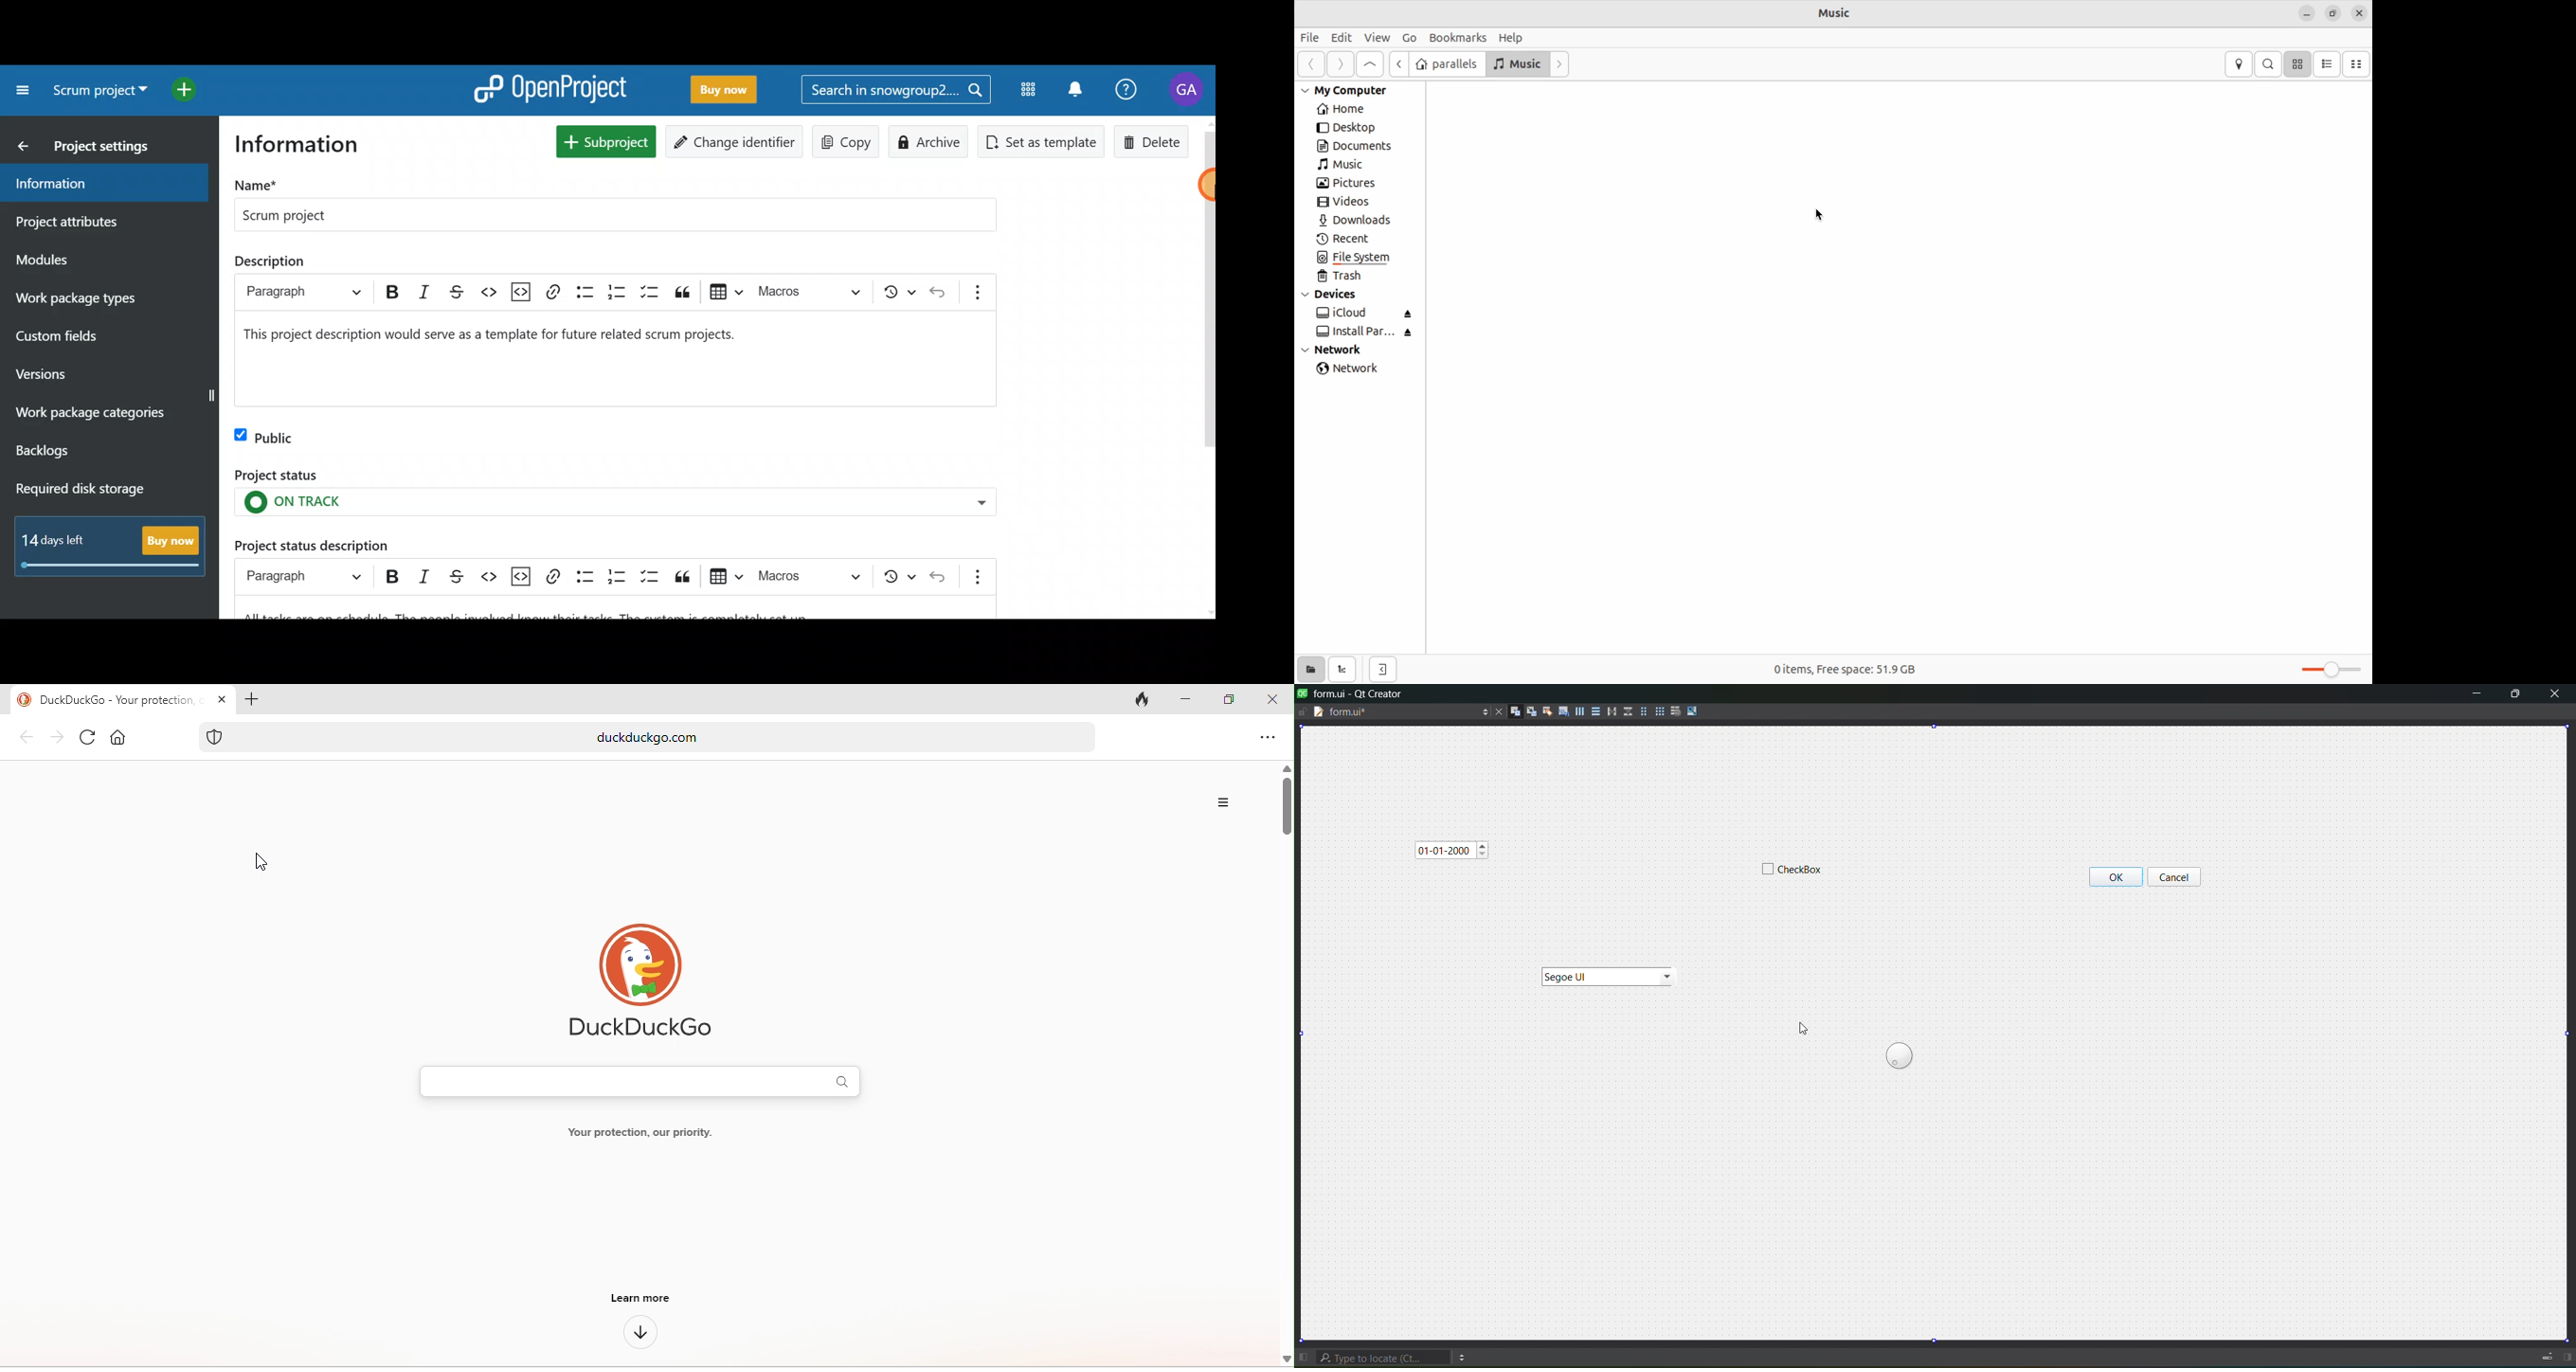 The width and height of the screenshot is (2576, 1372). I want to click on documents, so click(1362, 146).